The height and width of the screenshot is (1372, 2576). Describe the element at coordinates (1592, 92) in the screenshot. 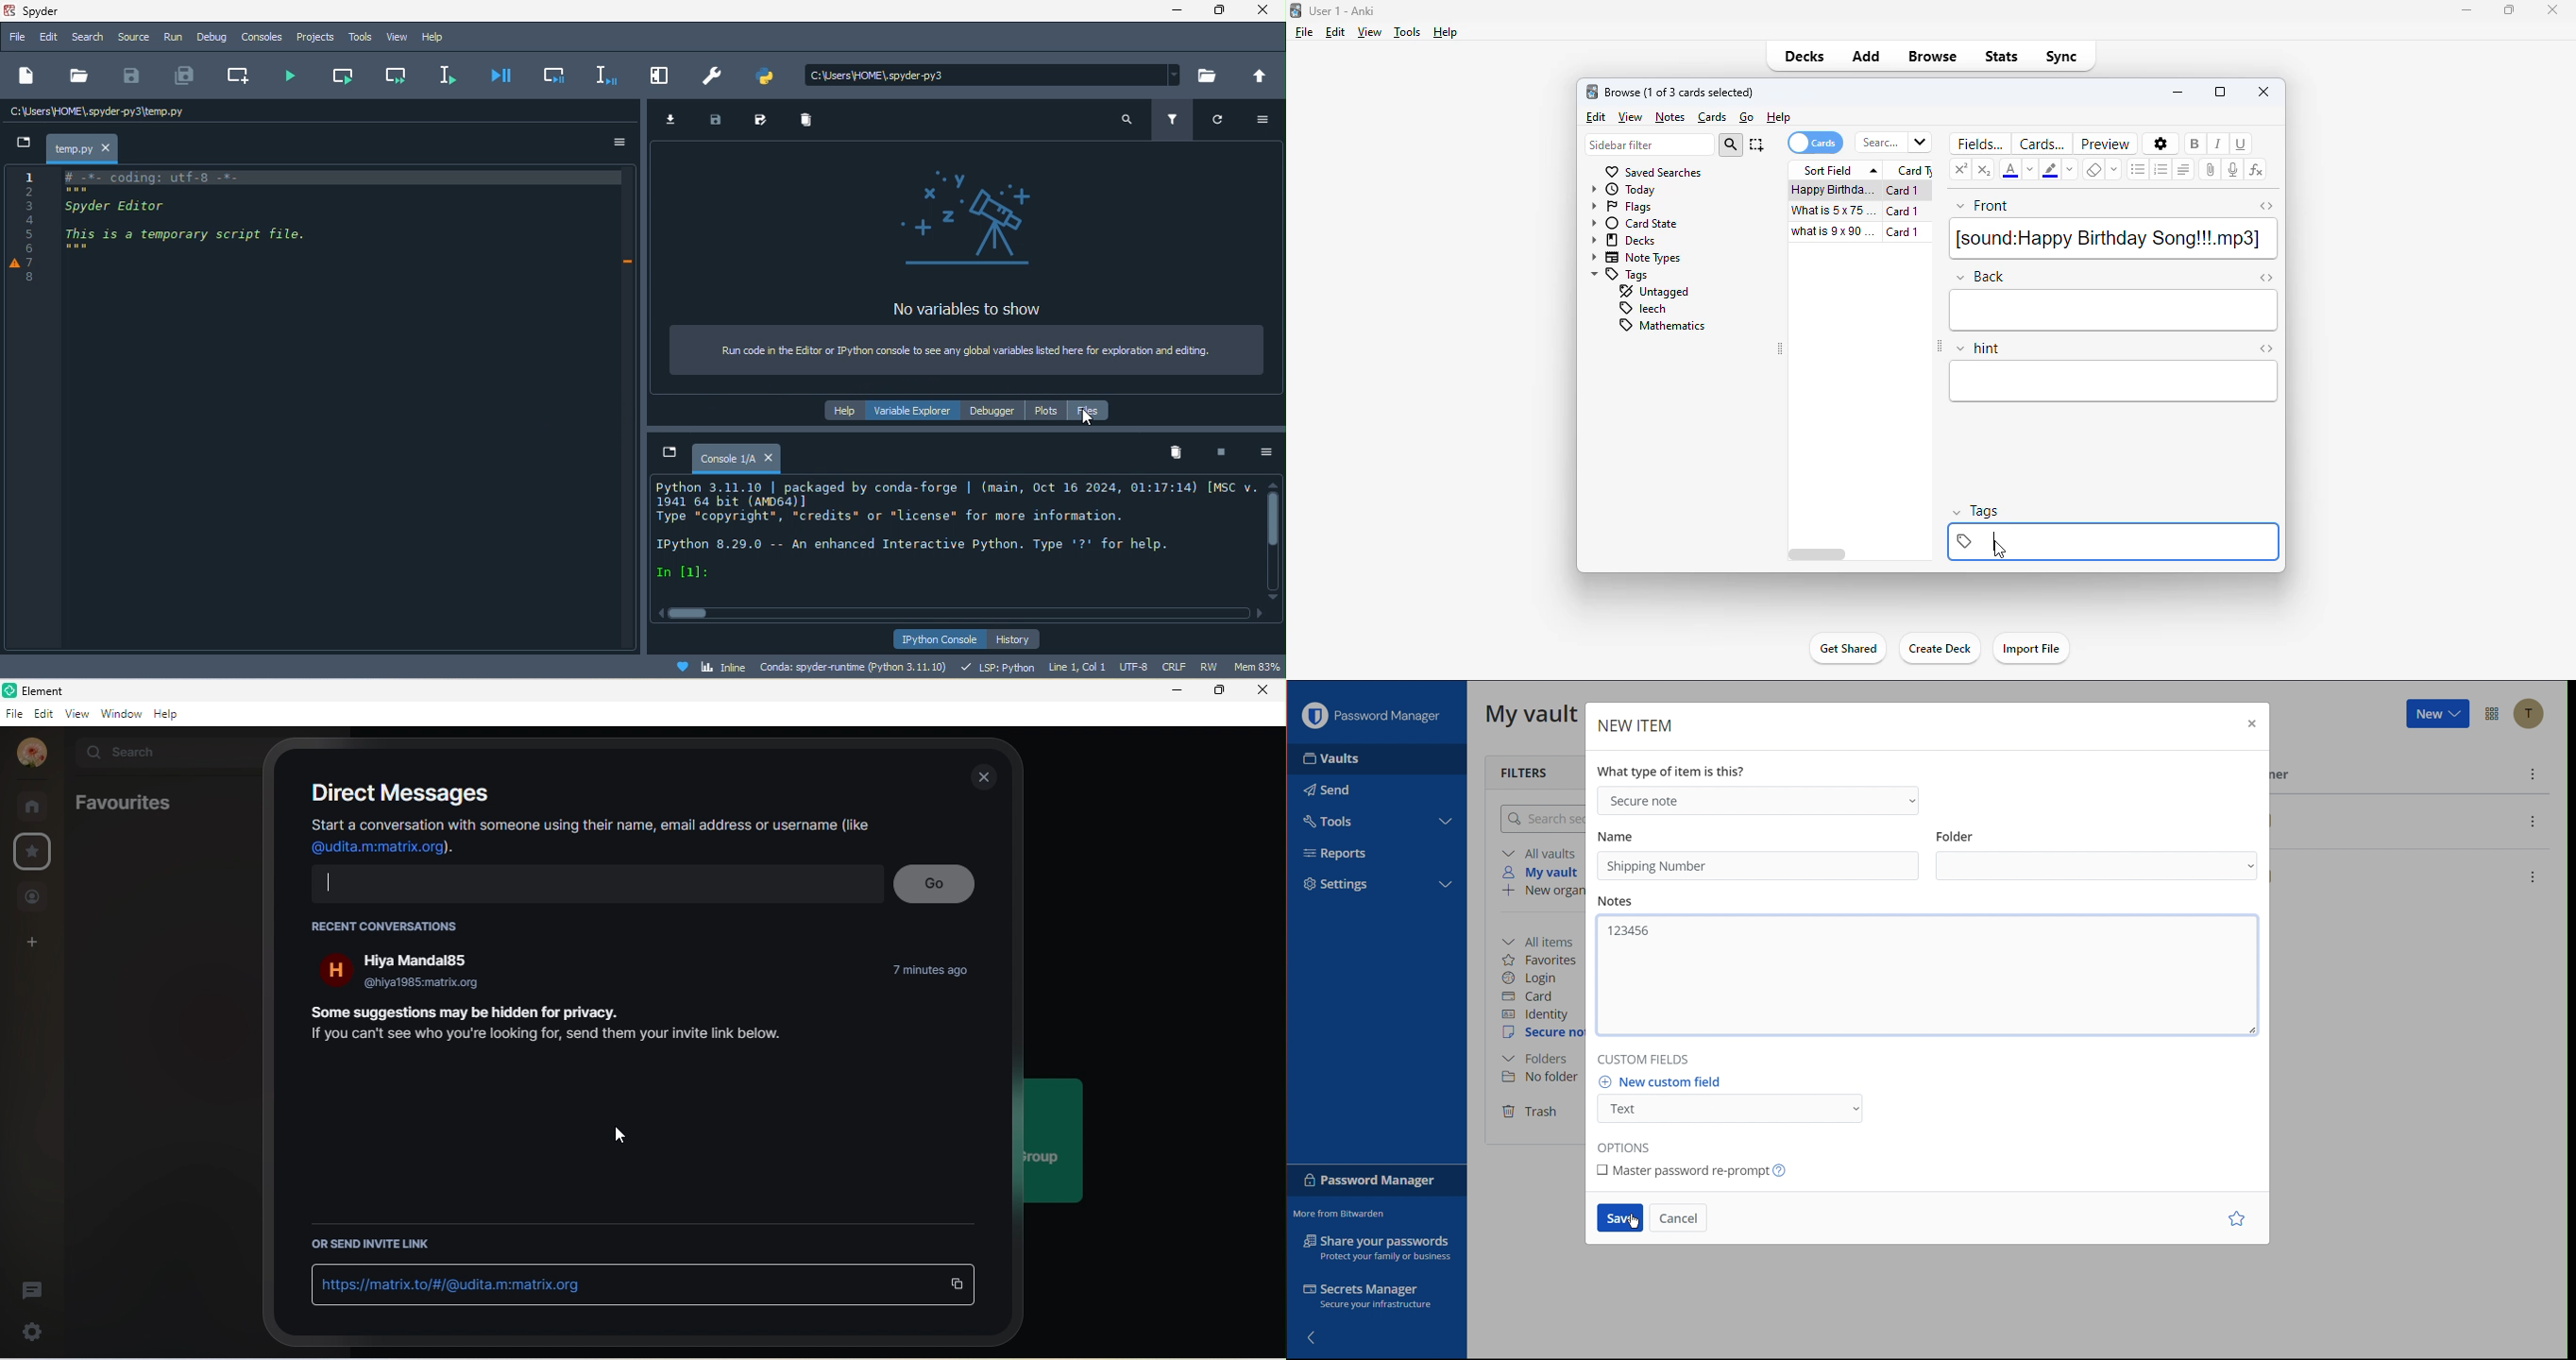

I see `logo` at that location.